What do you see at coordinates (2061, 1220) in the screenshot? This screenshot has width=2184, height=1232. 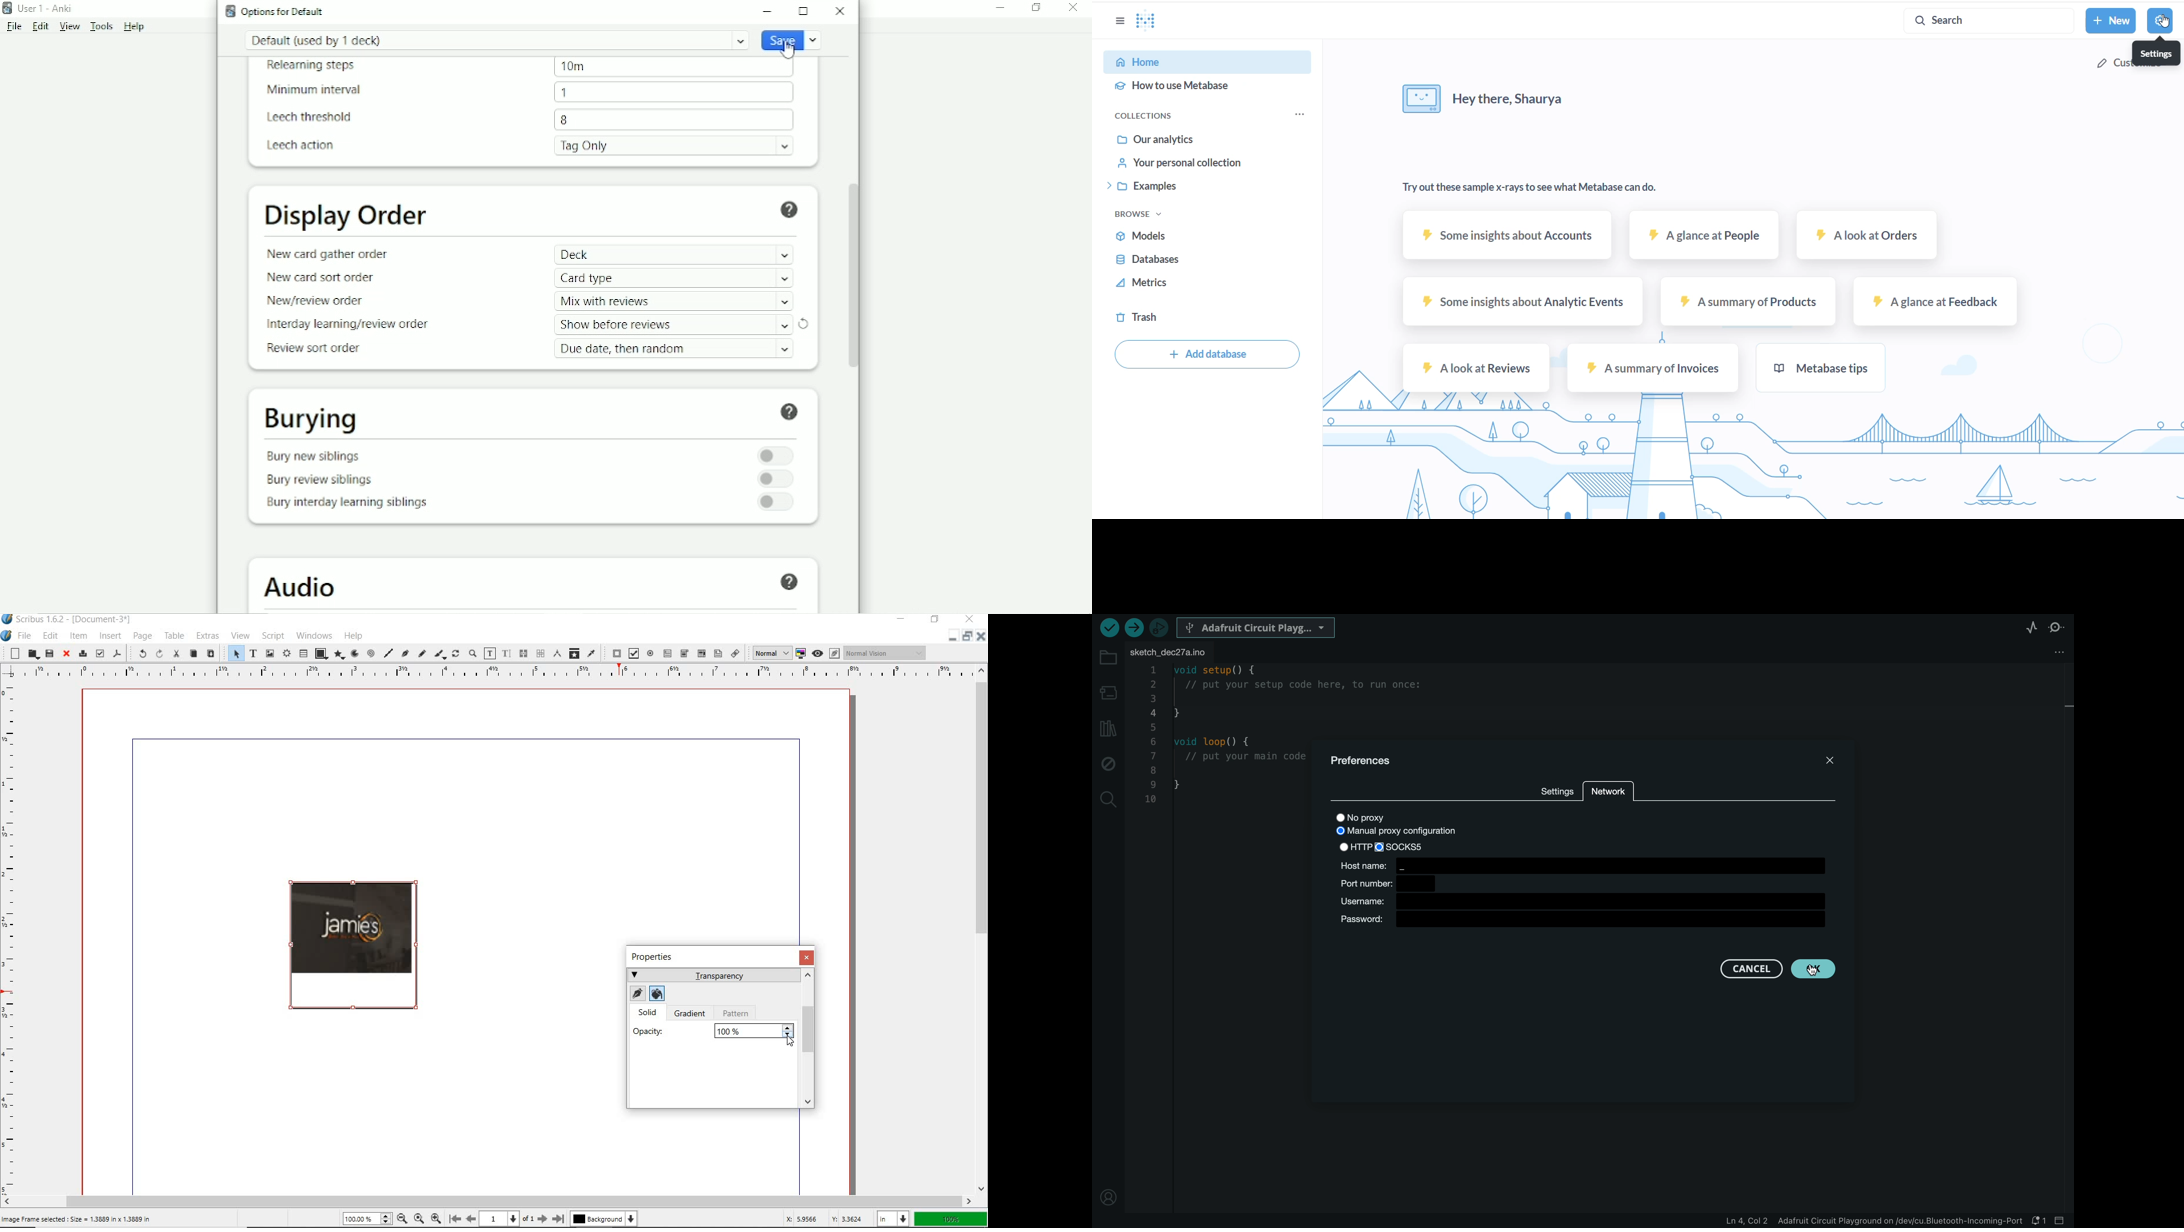 I see `close slide bar` at bounding box center [2061, 1220].